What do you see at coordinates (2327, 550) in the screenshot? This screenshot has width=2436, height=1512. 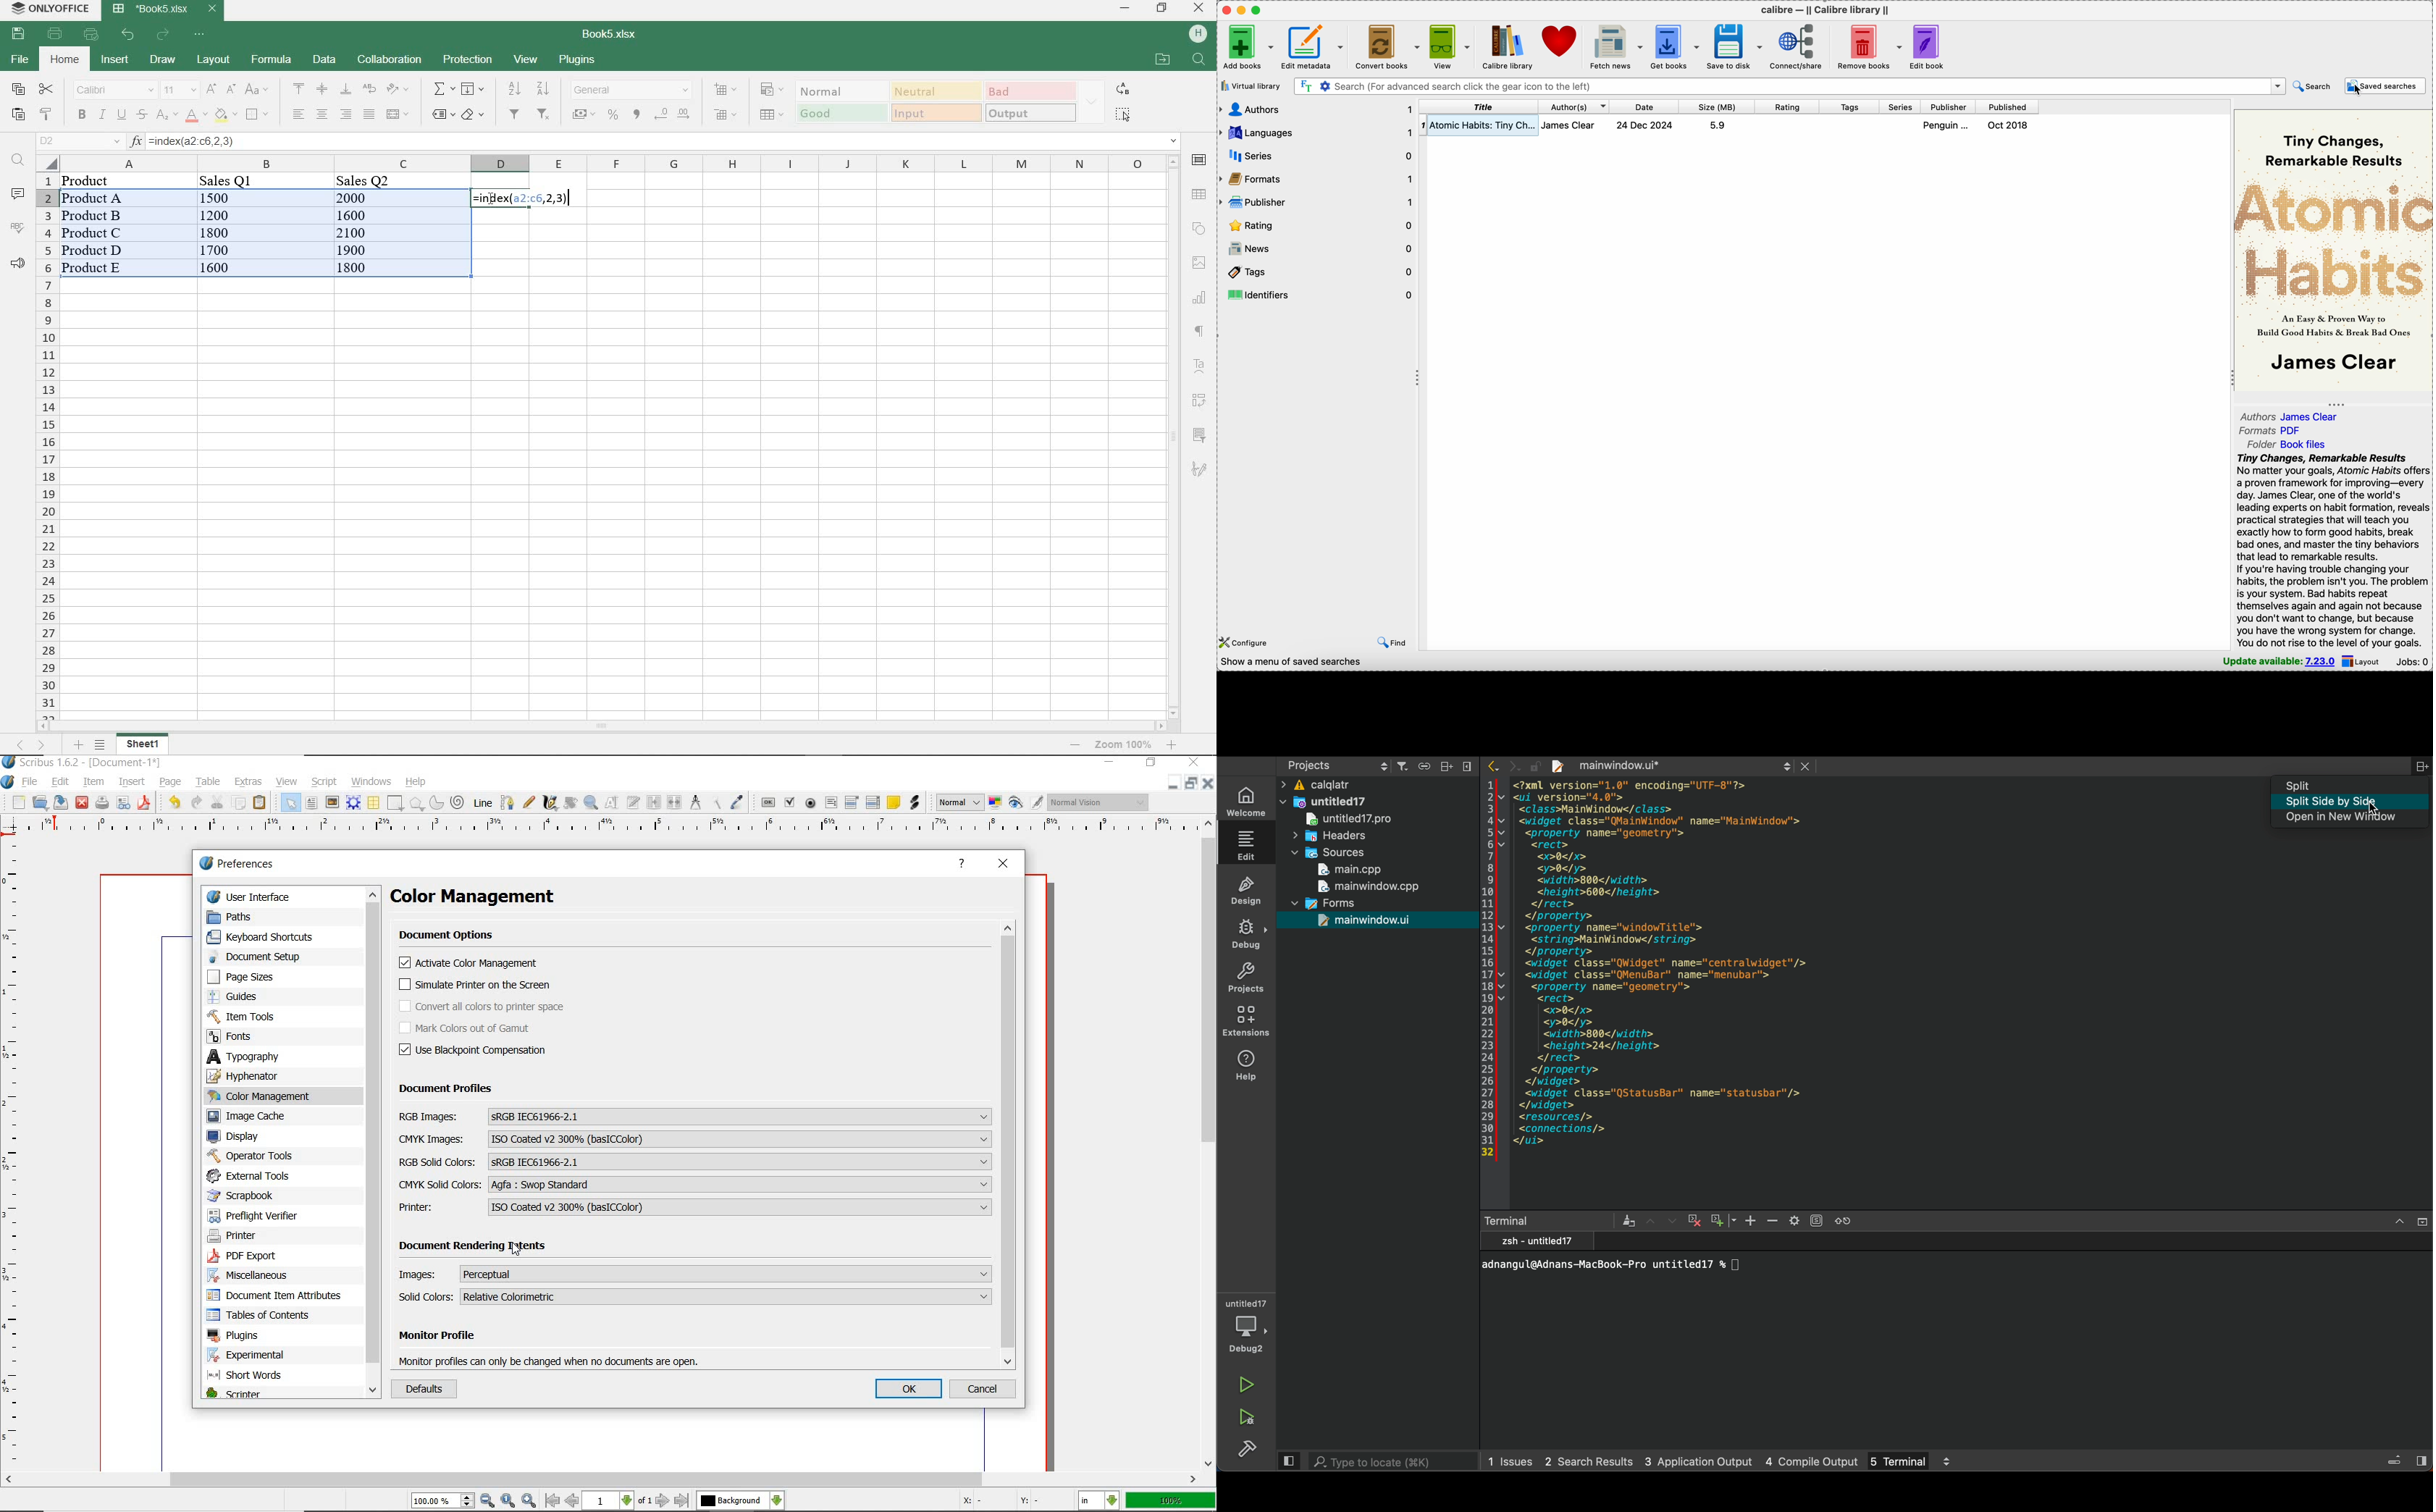 I see `Tiny Changes, Remarkable Results

No matter your goals, Atomic Habits offers
a proven framework for improving—every
day. James Clear, one of the world's
leading experts on habit formation, reveals
practical strategies that will teach you
exactly how to form good habits, break
bad ones, and master the tiny behaviors
that lead to remarkable results.

If you're having trouble changing your
habits, the problem isn't you. The problem
is your system. Bad habits repeat
themselves again and again not because
you don't want to change, but because
you have the wrong system for change.
You do not rise to the level of vour goals.` at bounding box center [2327, 550].